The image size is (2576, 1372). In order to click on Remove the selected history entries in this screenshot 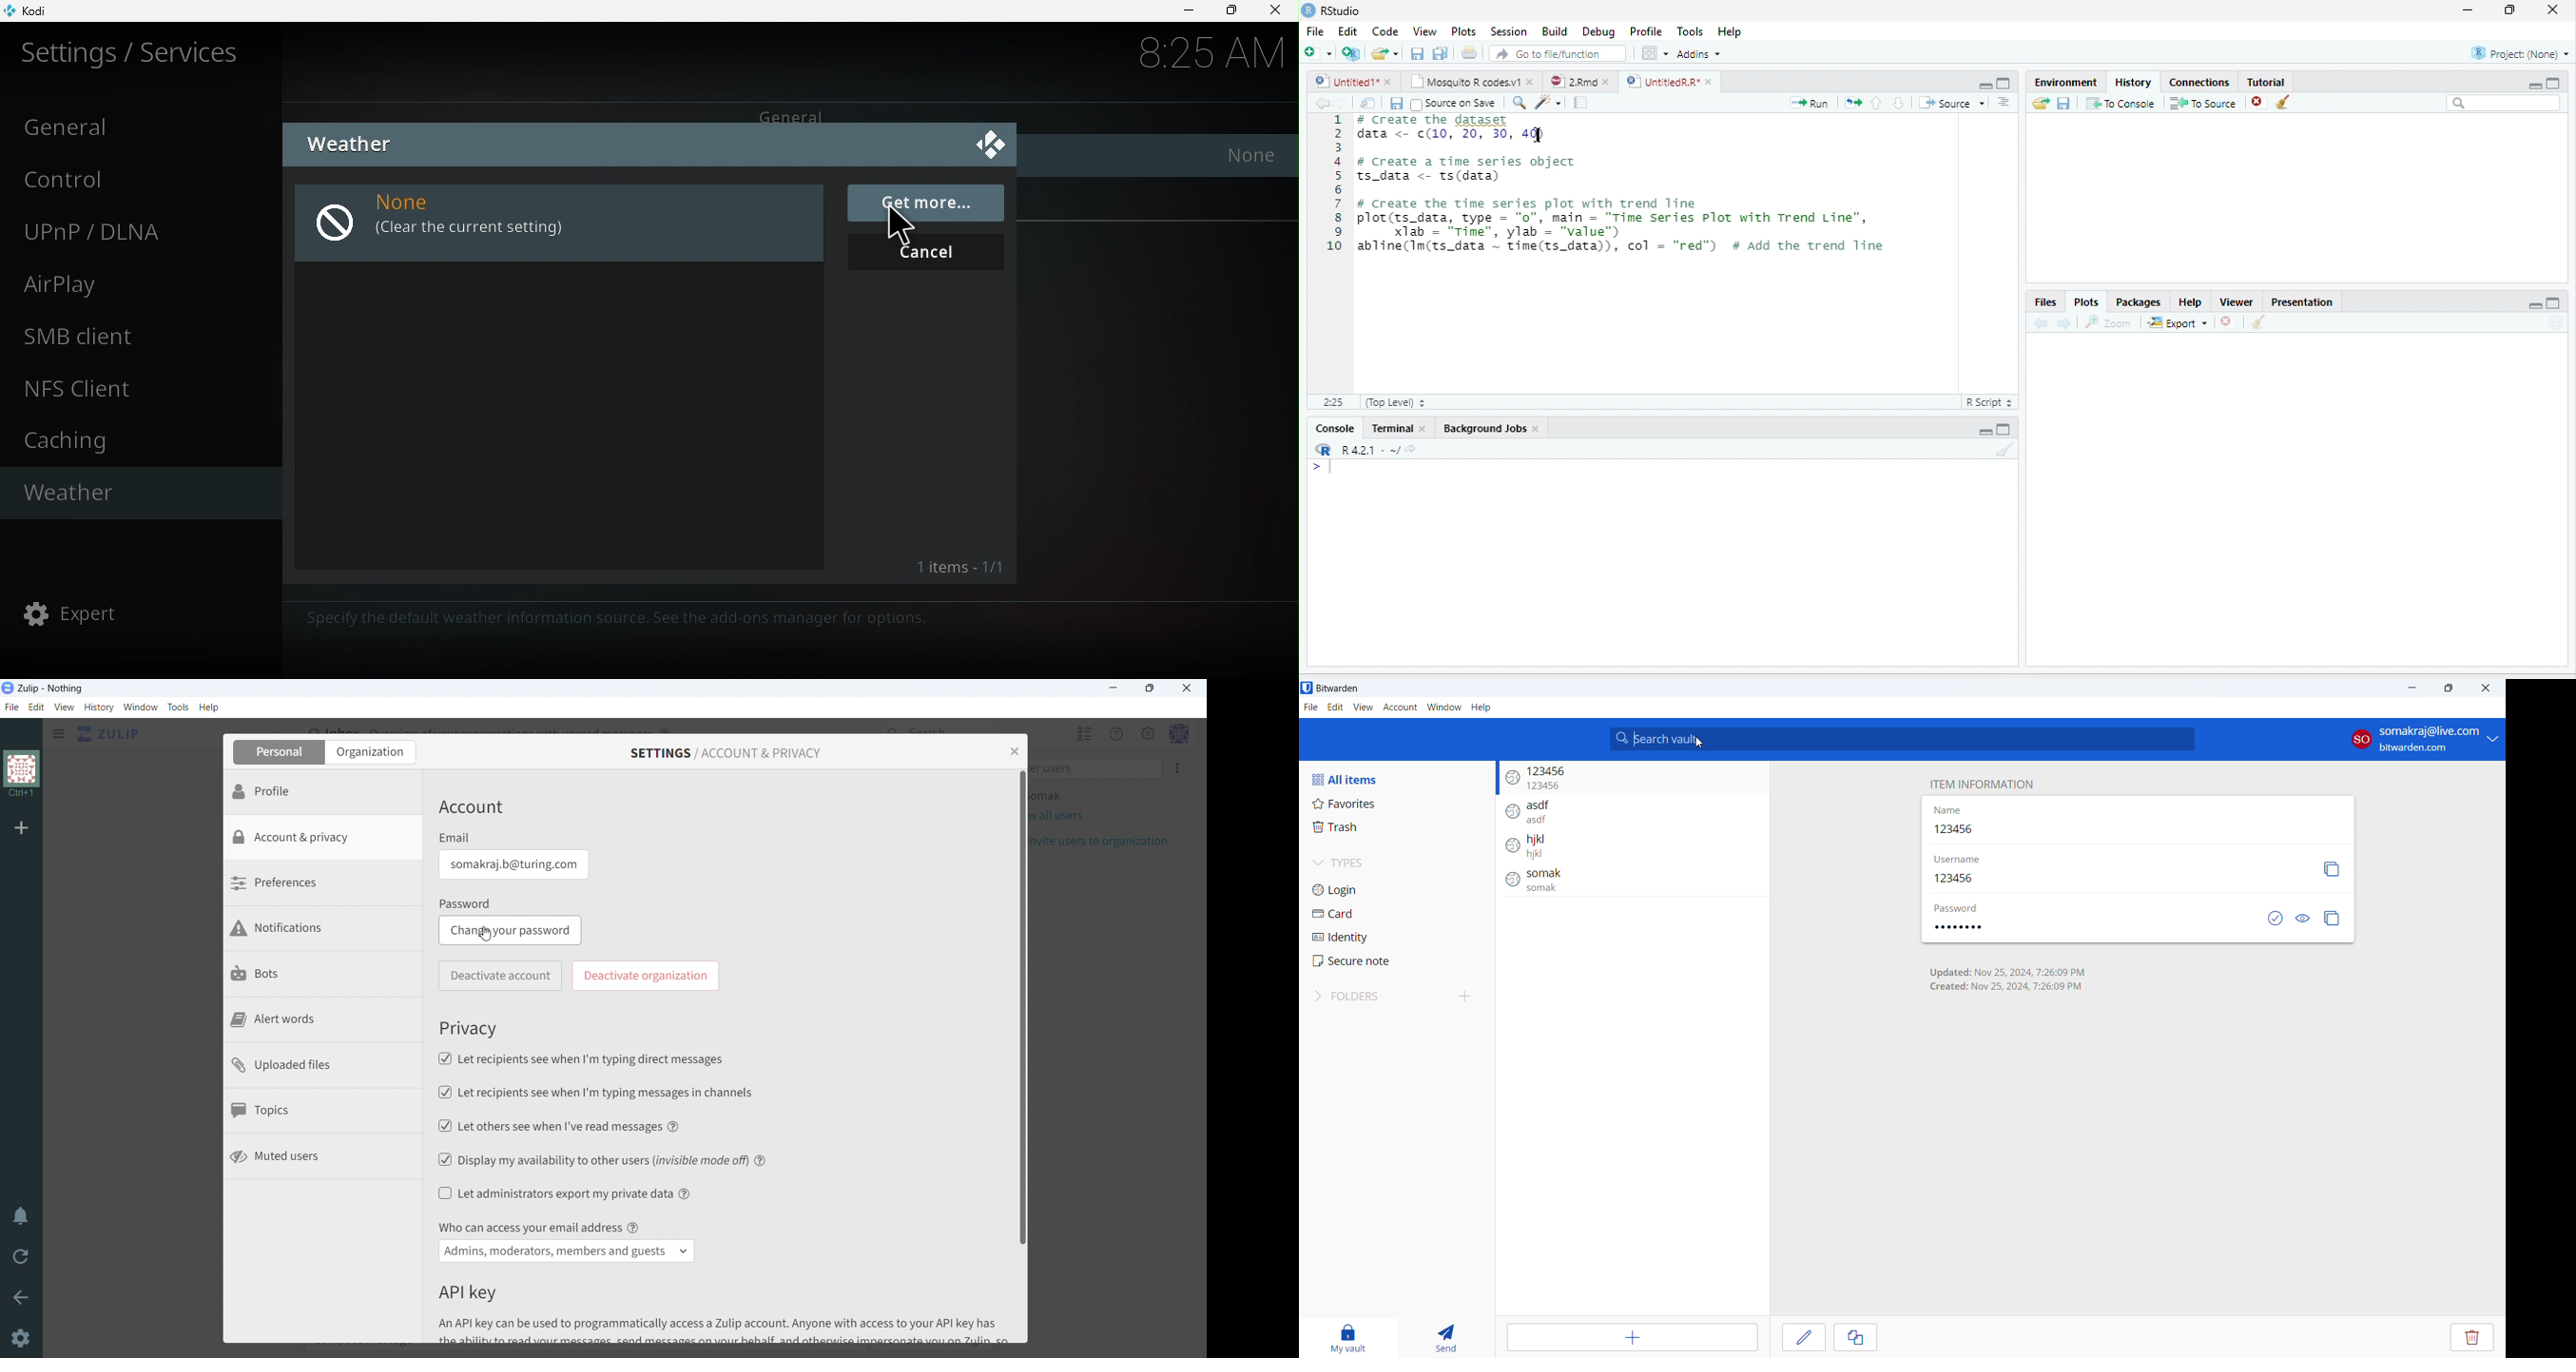, I will do `click(2258, 102)`.